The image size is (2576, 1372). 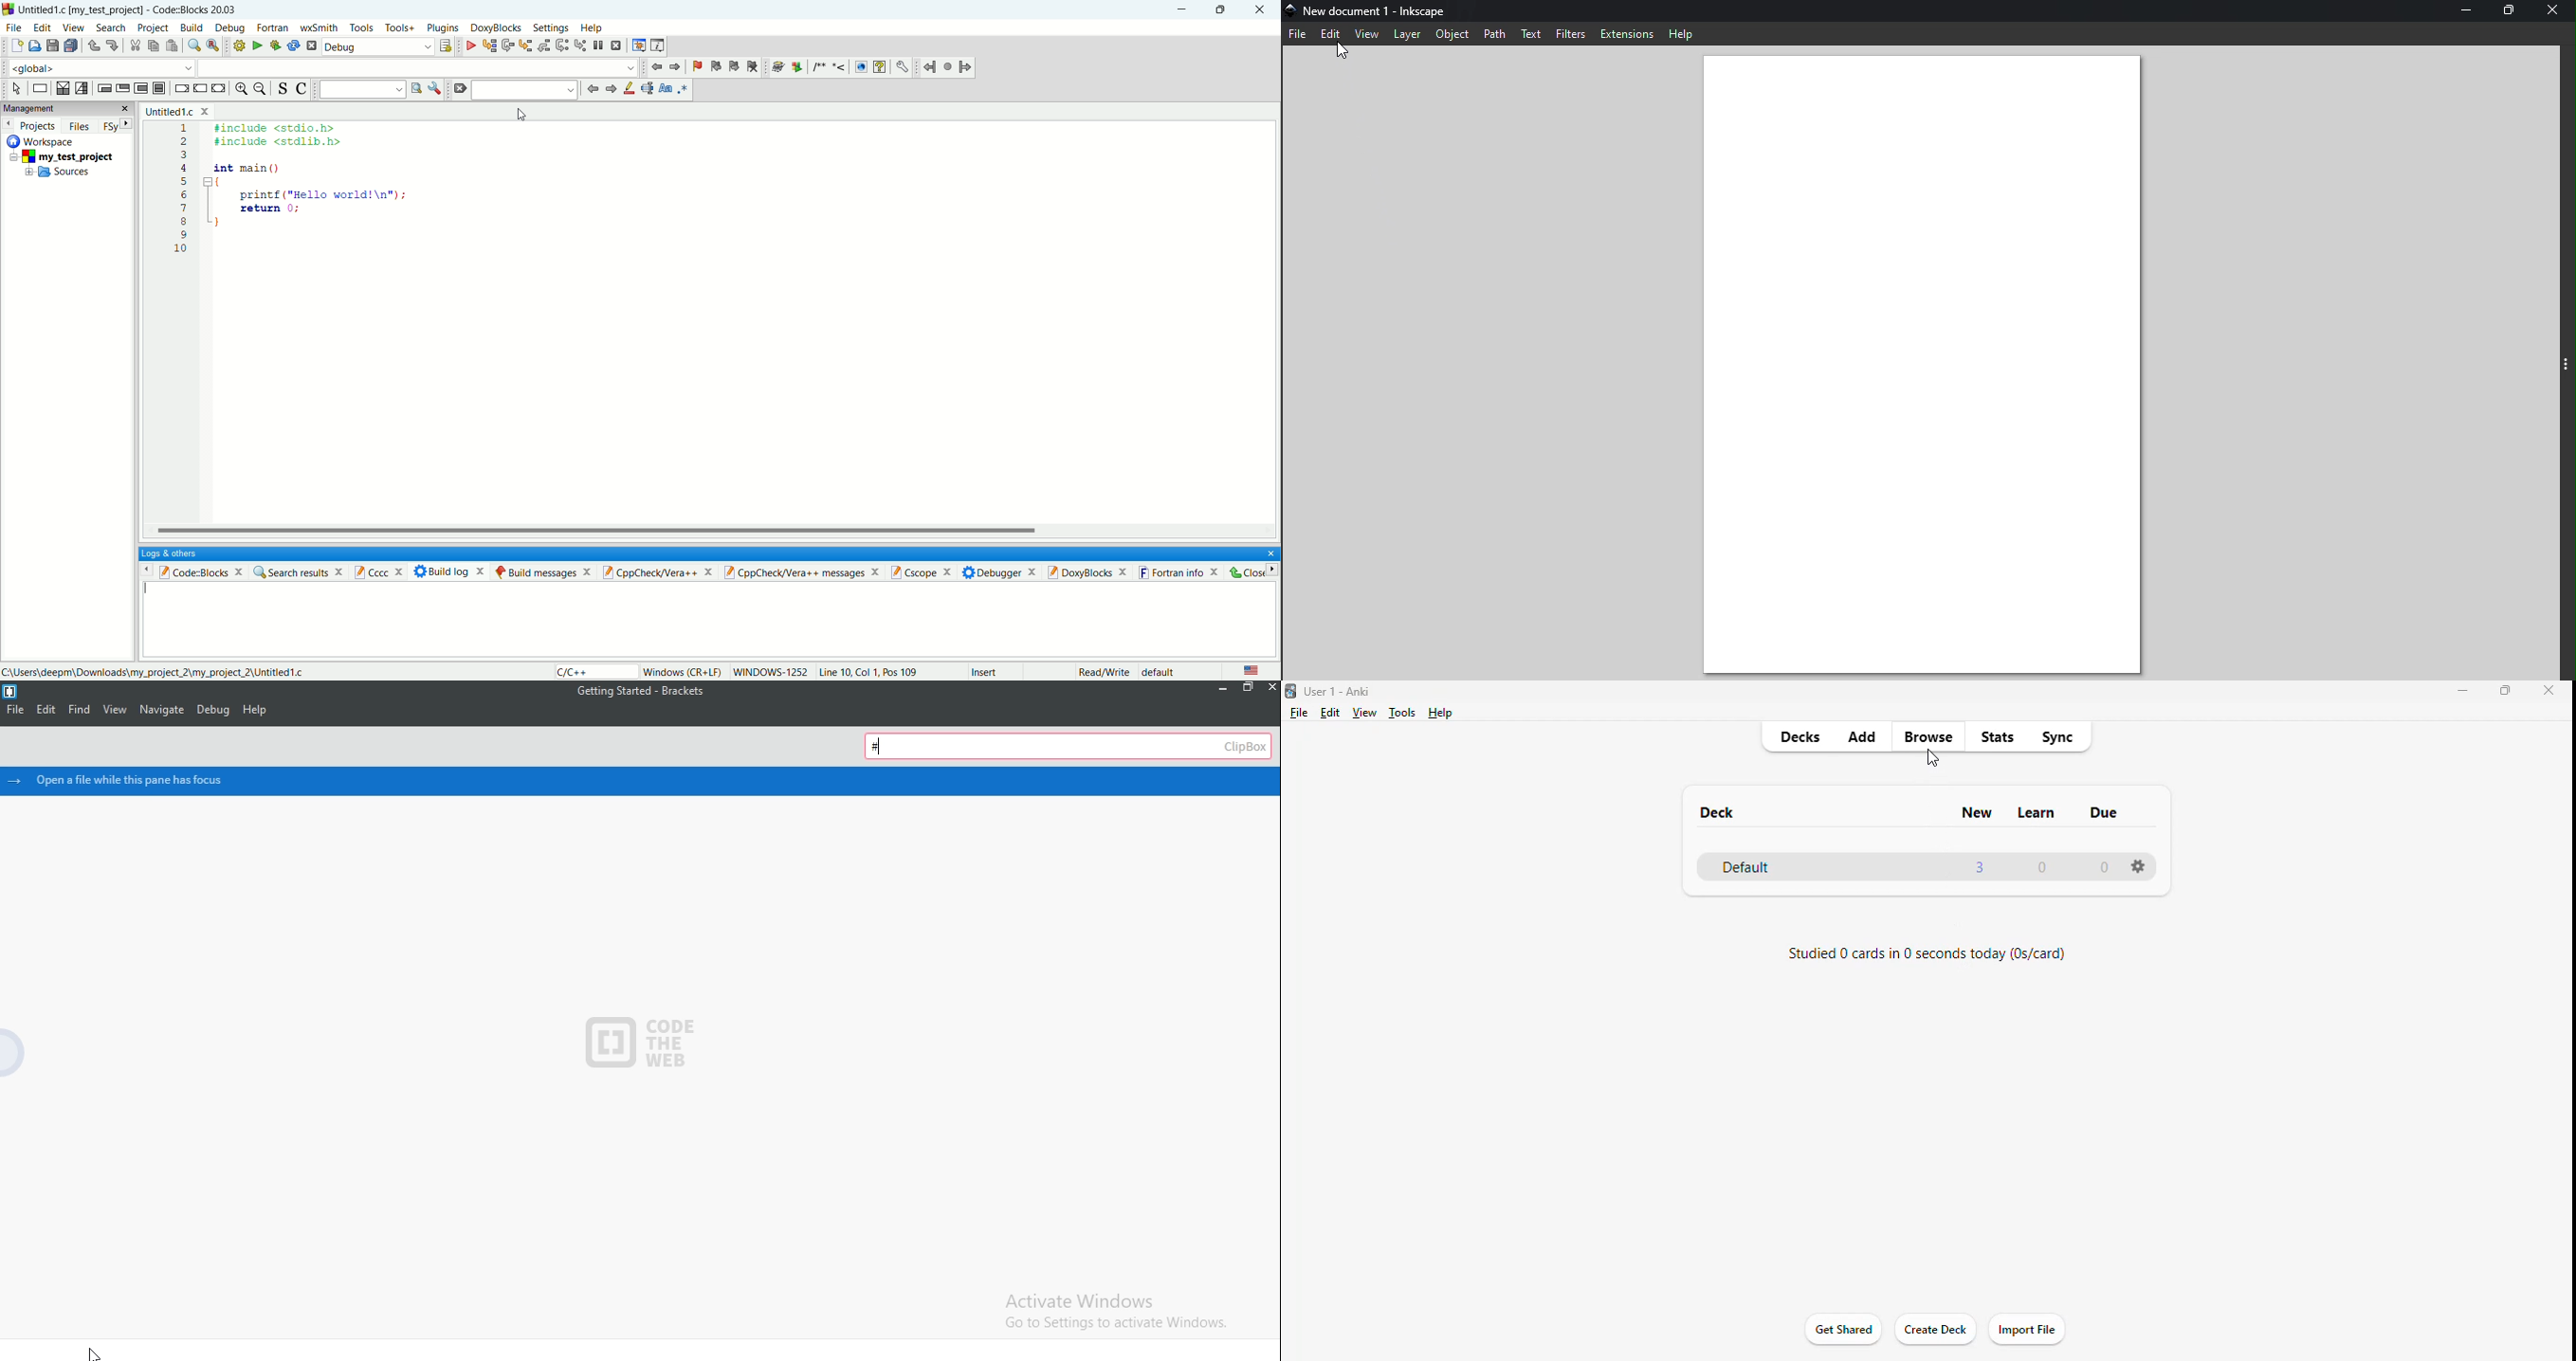 I want to click on tools, so click(x=1404, y=713).